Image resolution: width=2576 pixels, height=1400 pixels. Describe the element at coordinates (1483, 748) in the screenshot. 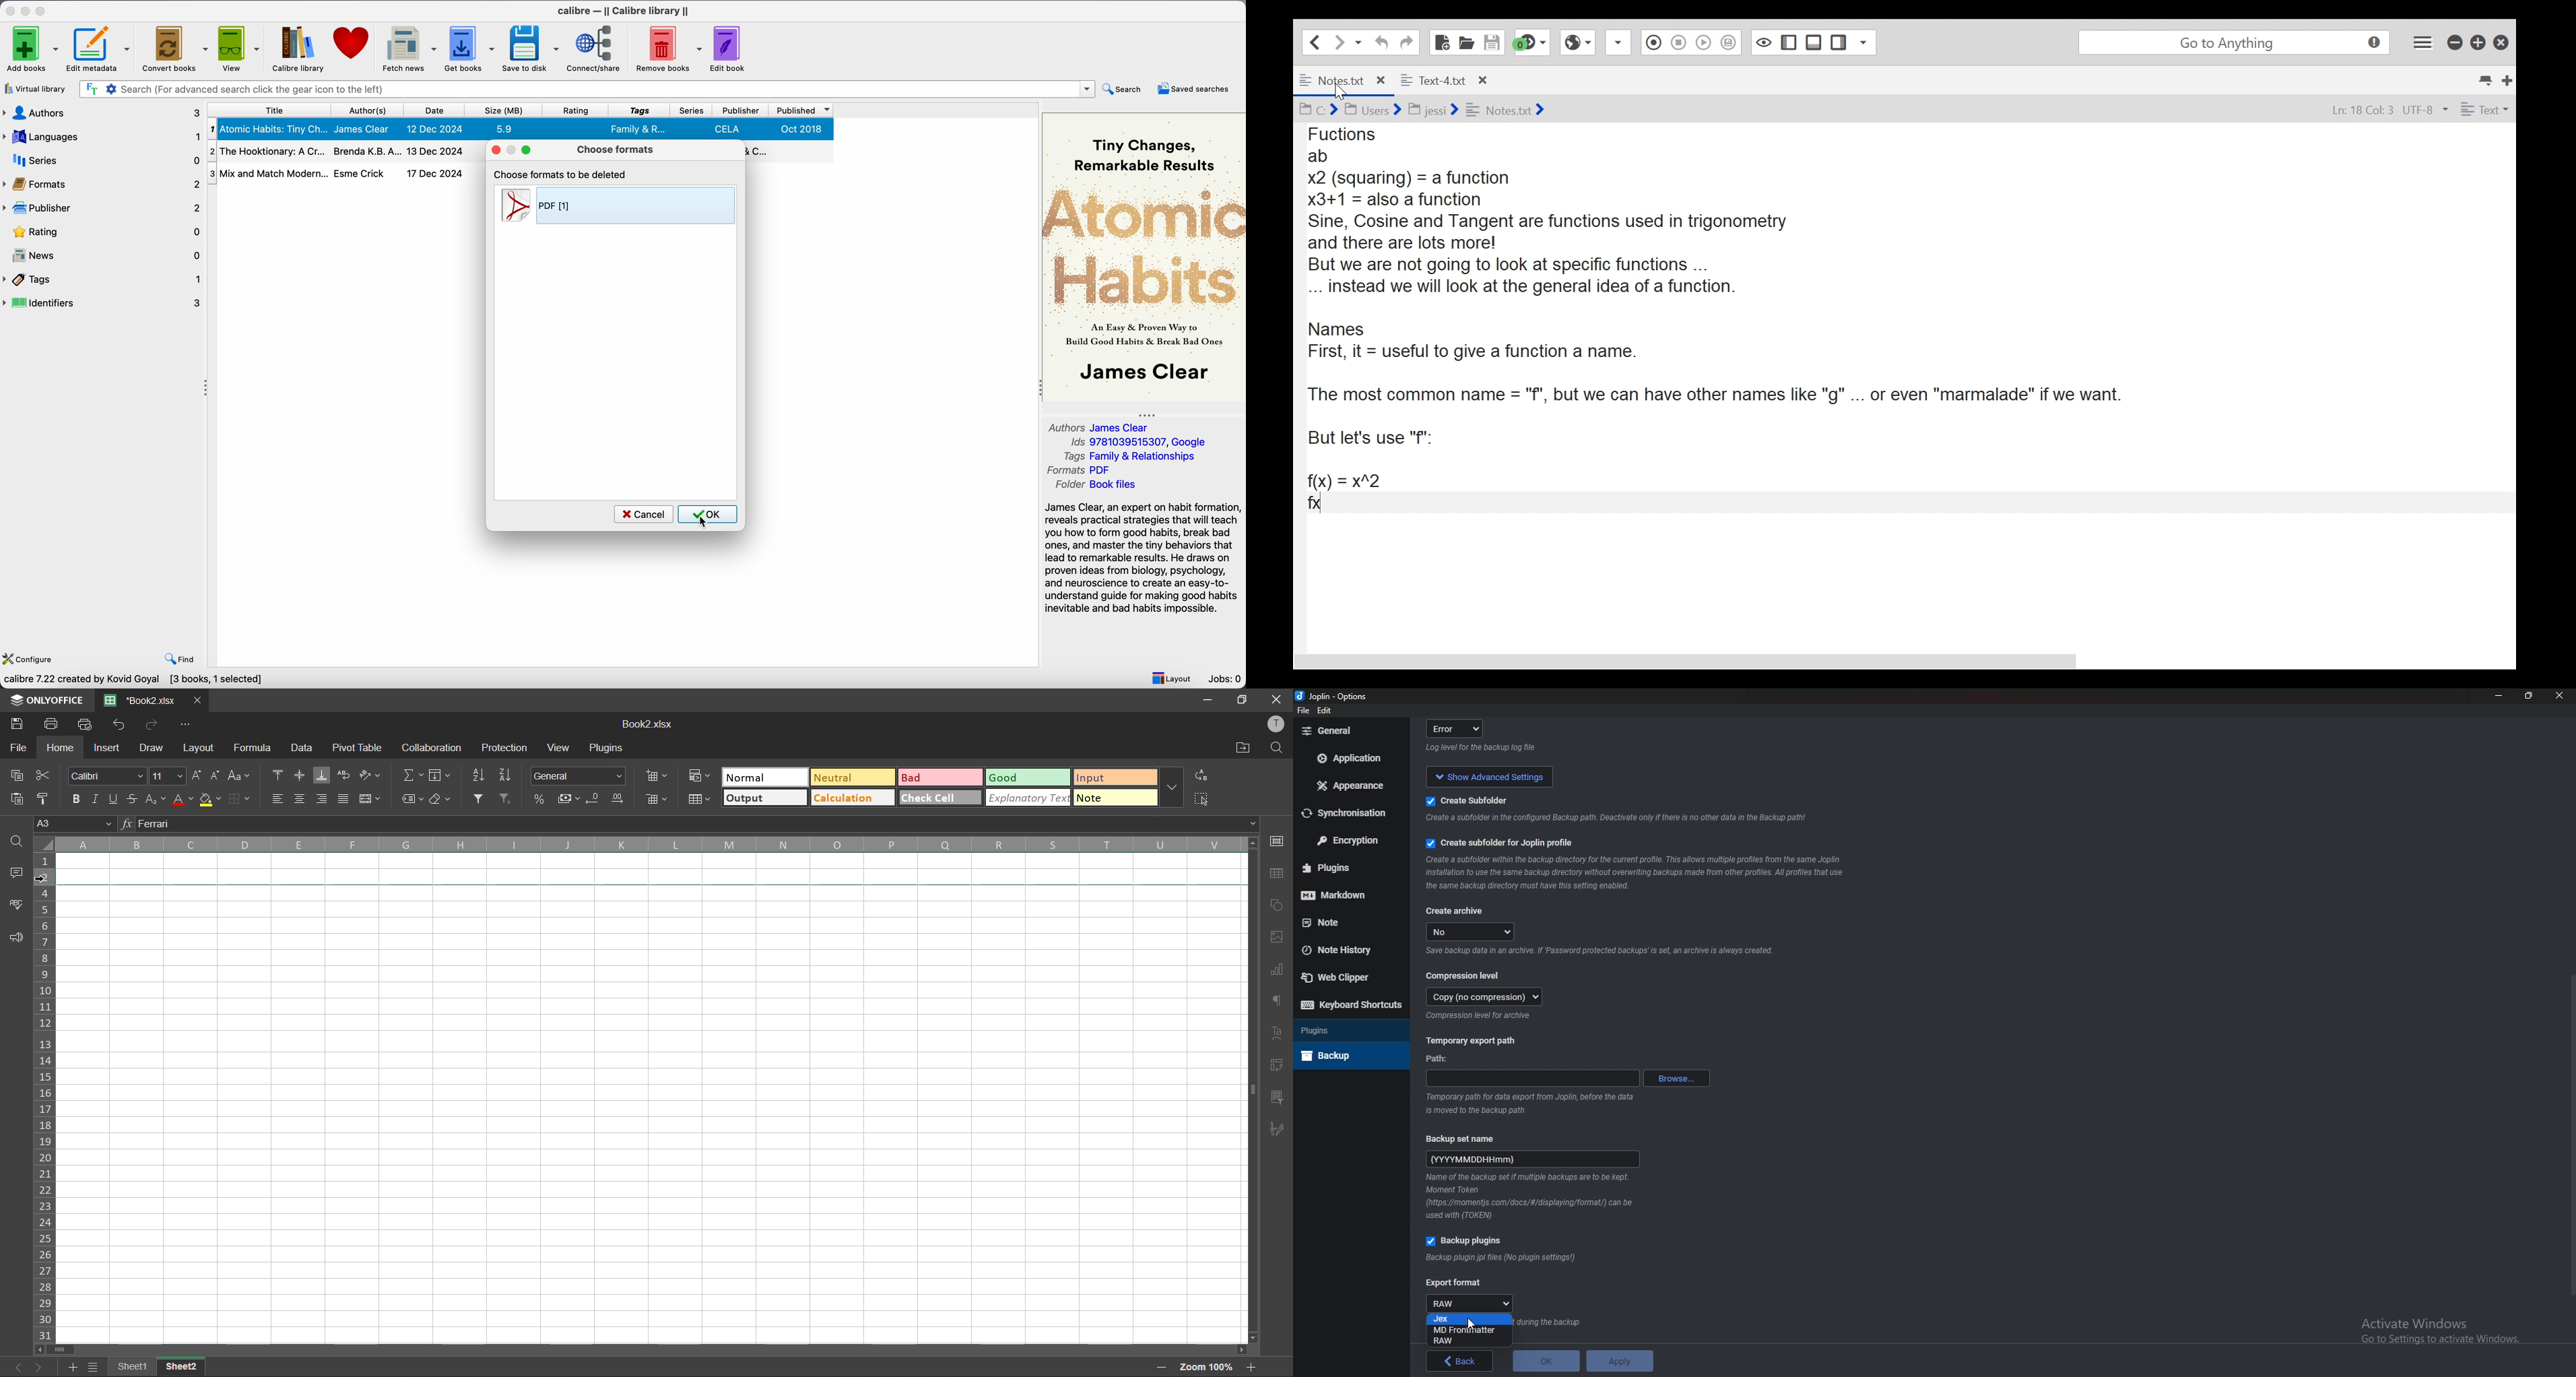

I see `info` at that location.